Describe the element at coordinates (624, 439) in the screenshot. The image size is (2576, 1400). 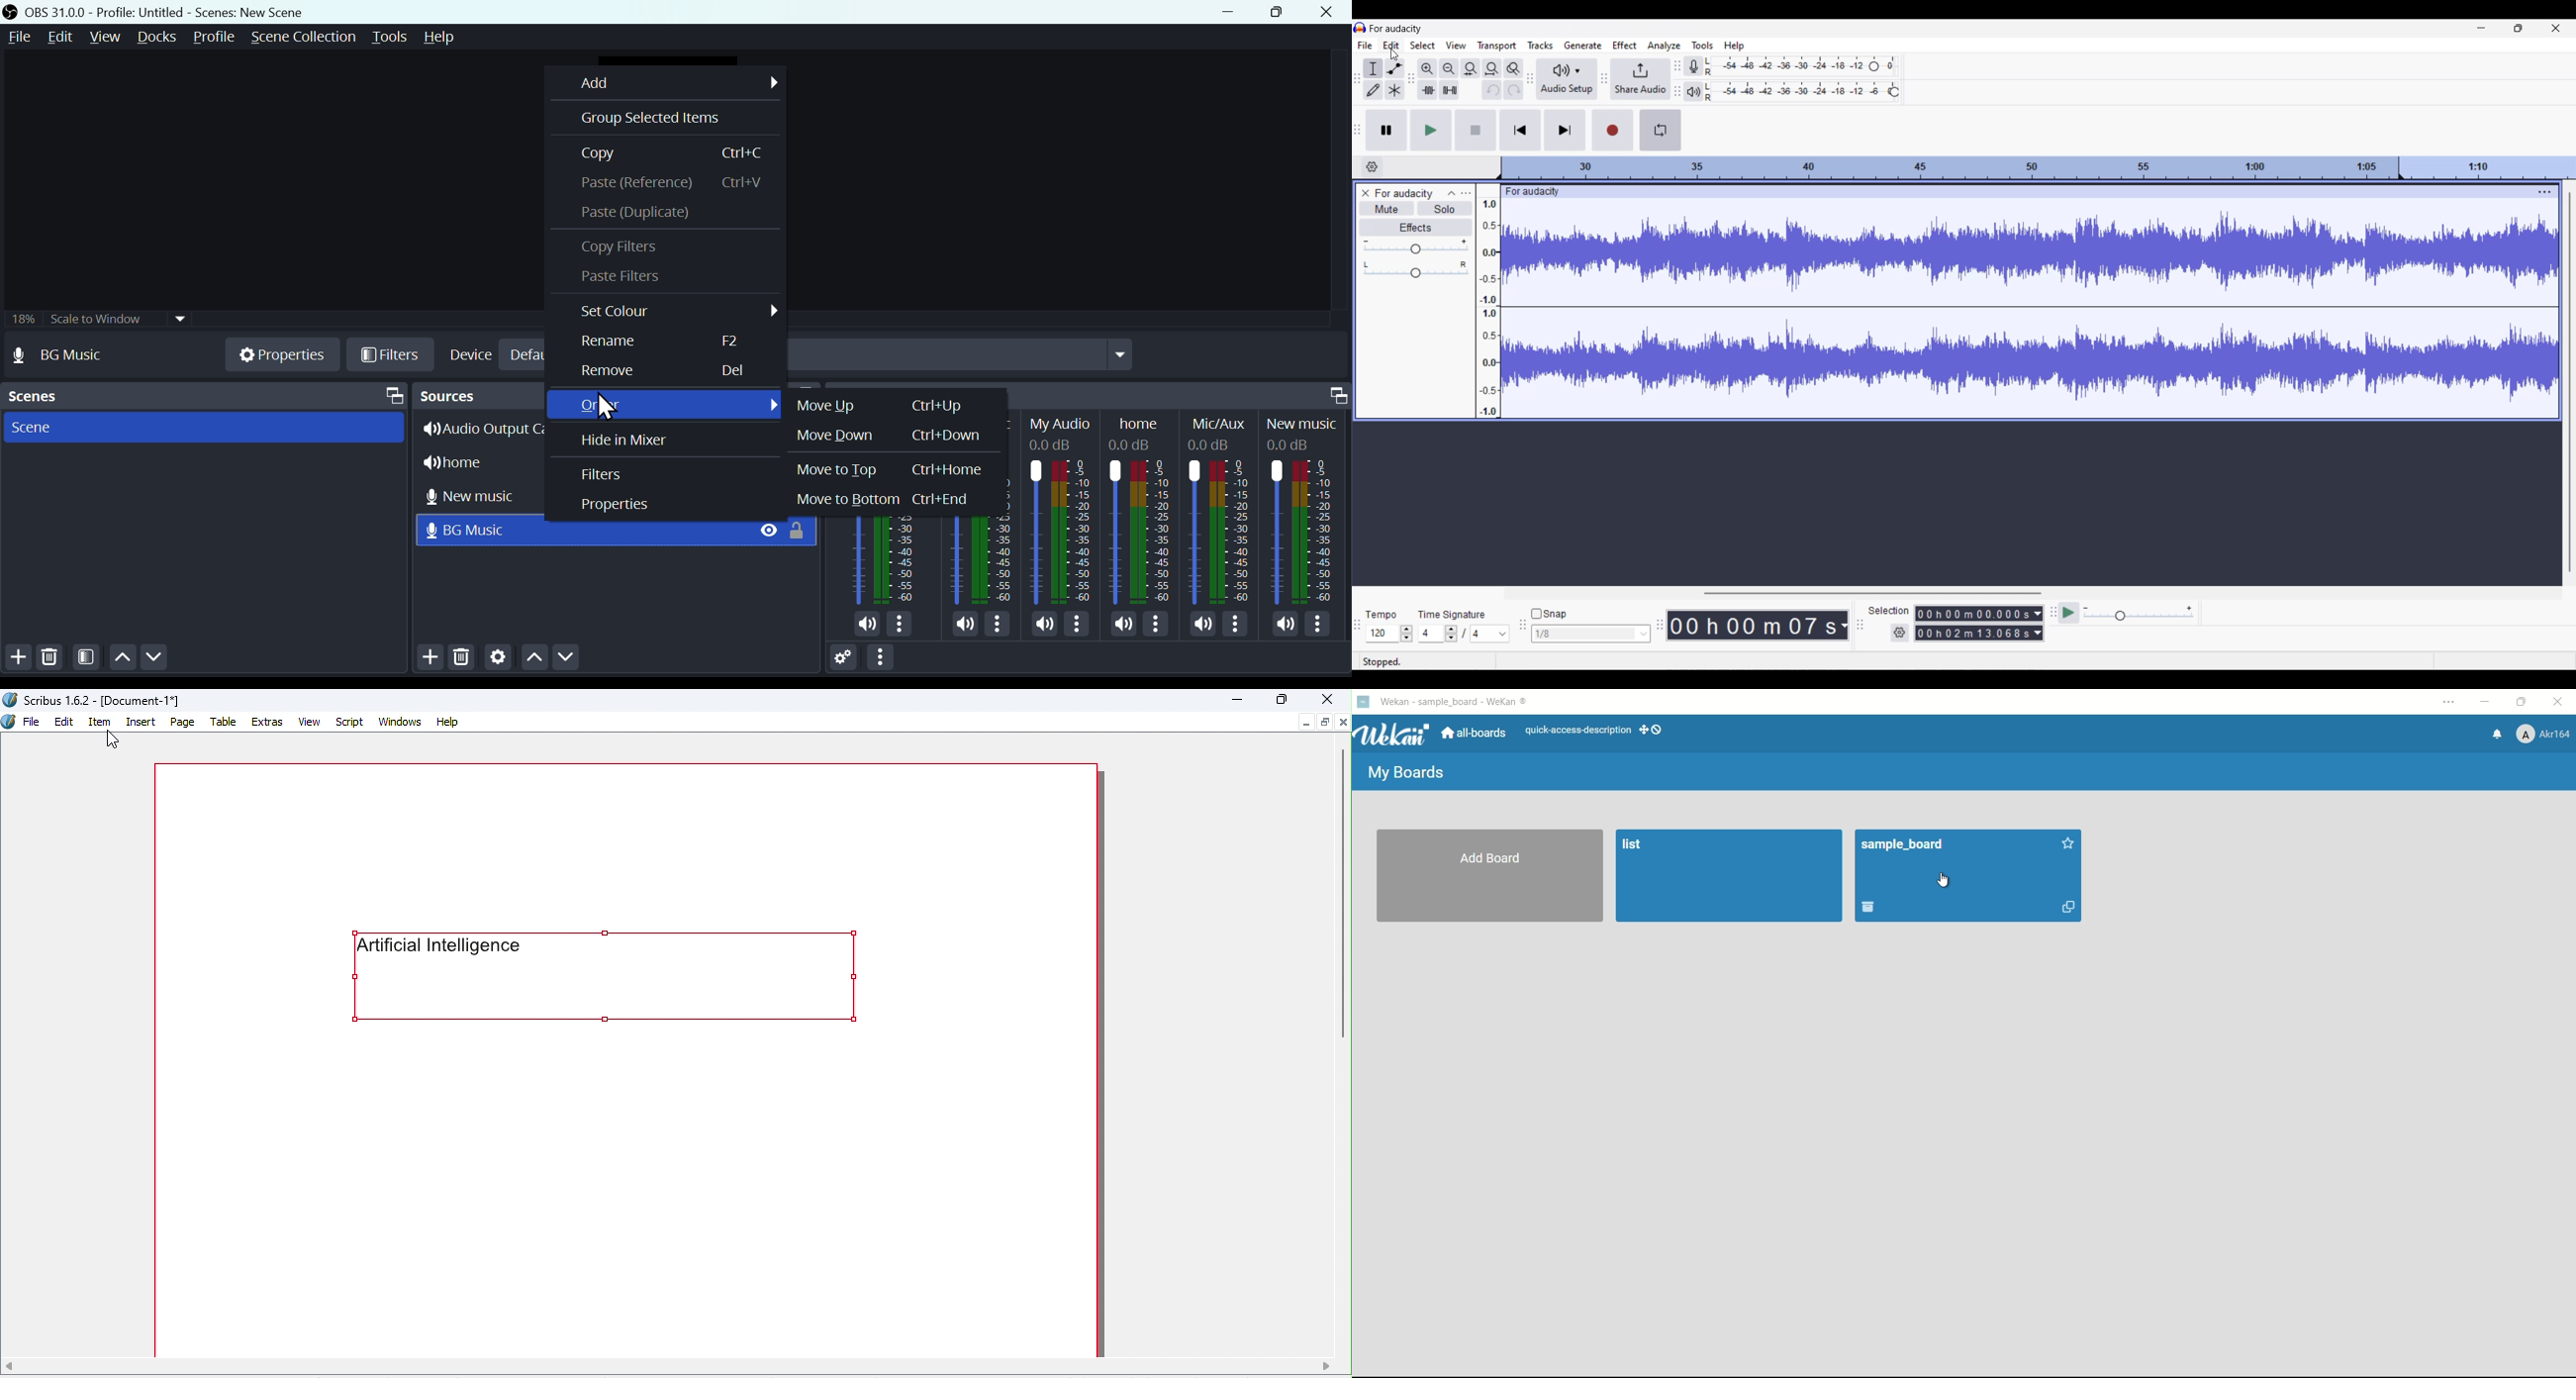
I see `Hide in Mixer` at that location.